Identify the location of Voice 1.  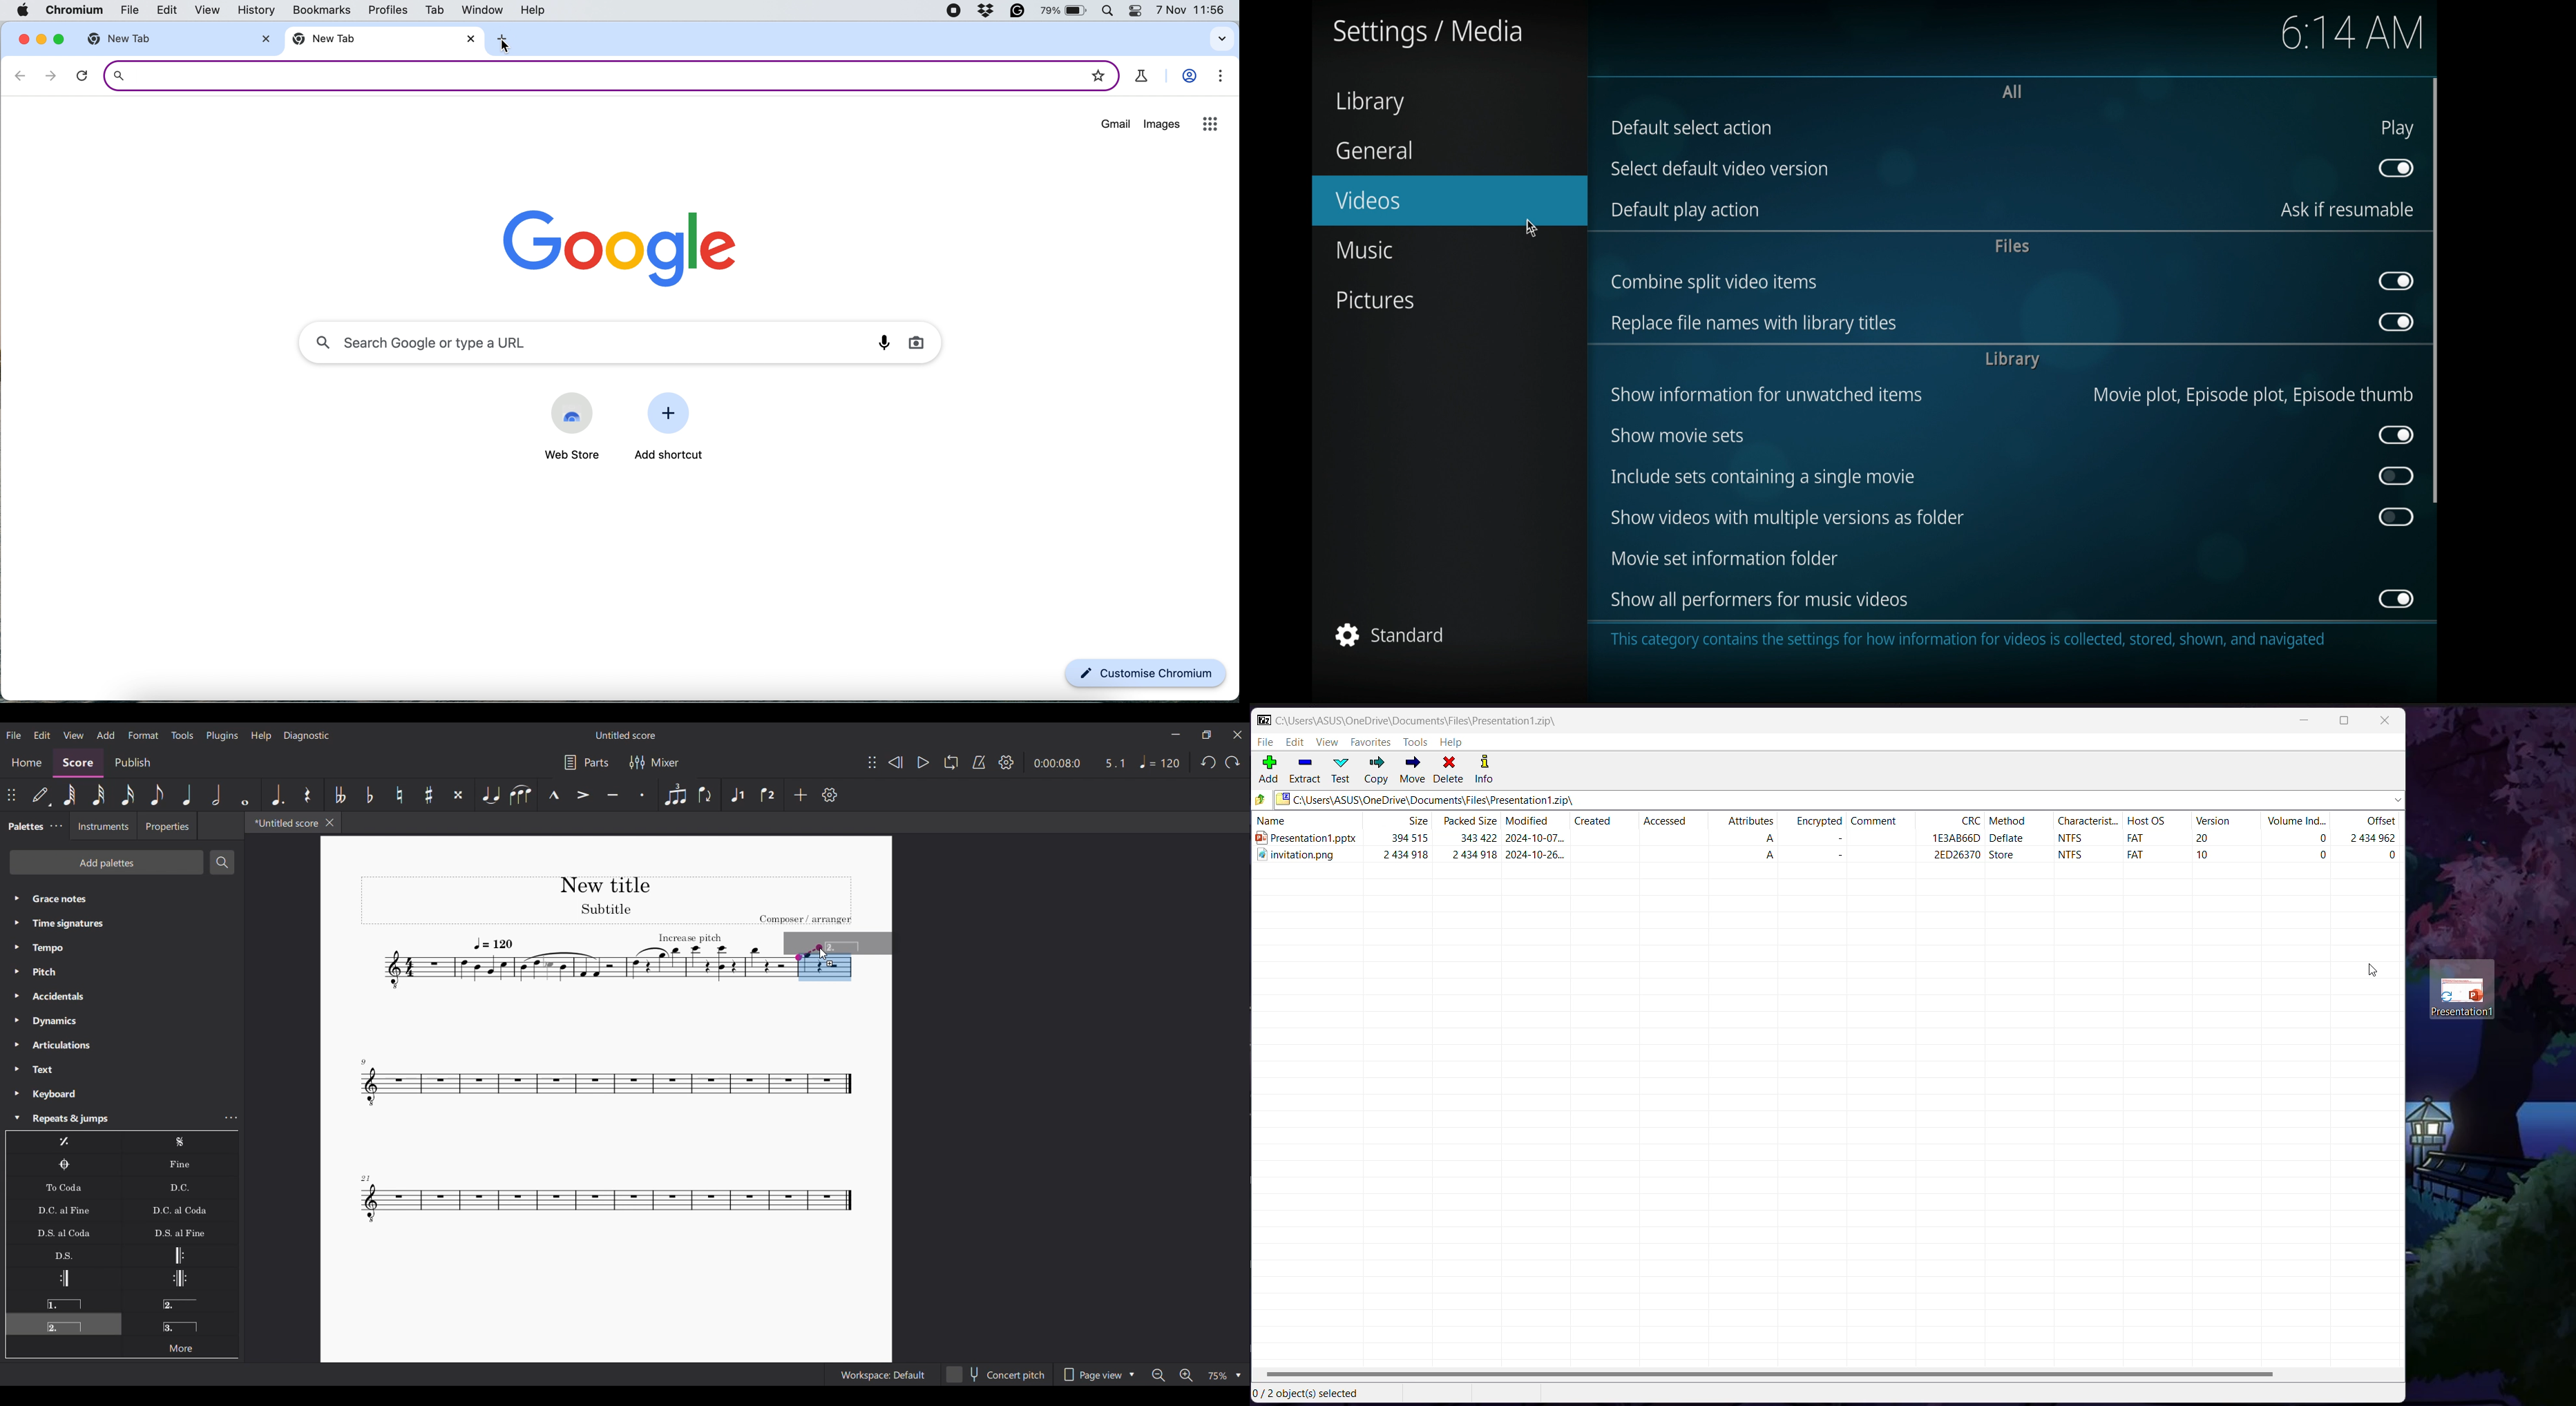
(737, 795).